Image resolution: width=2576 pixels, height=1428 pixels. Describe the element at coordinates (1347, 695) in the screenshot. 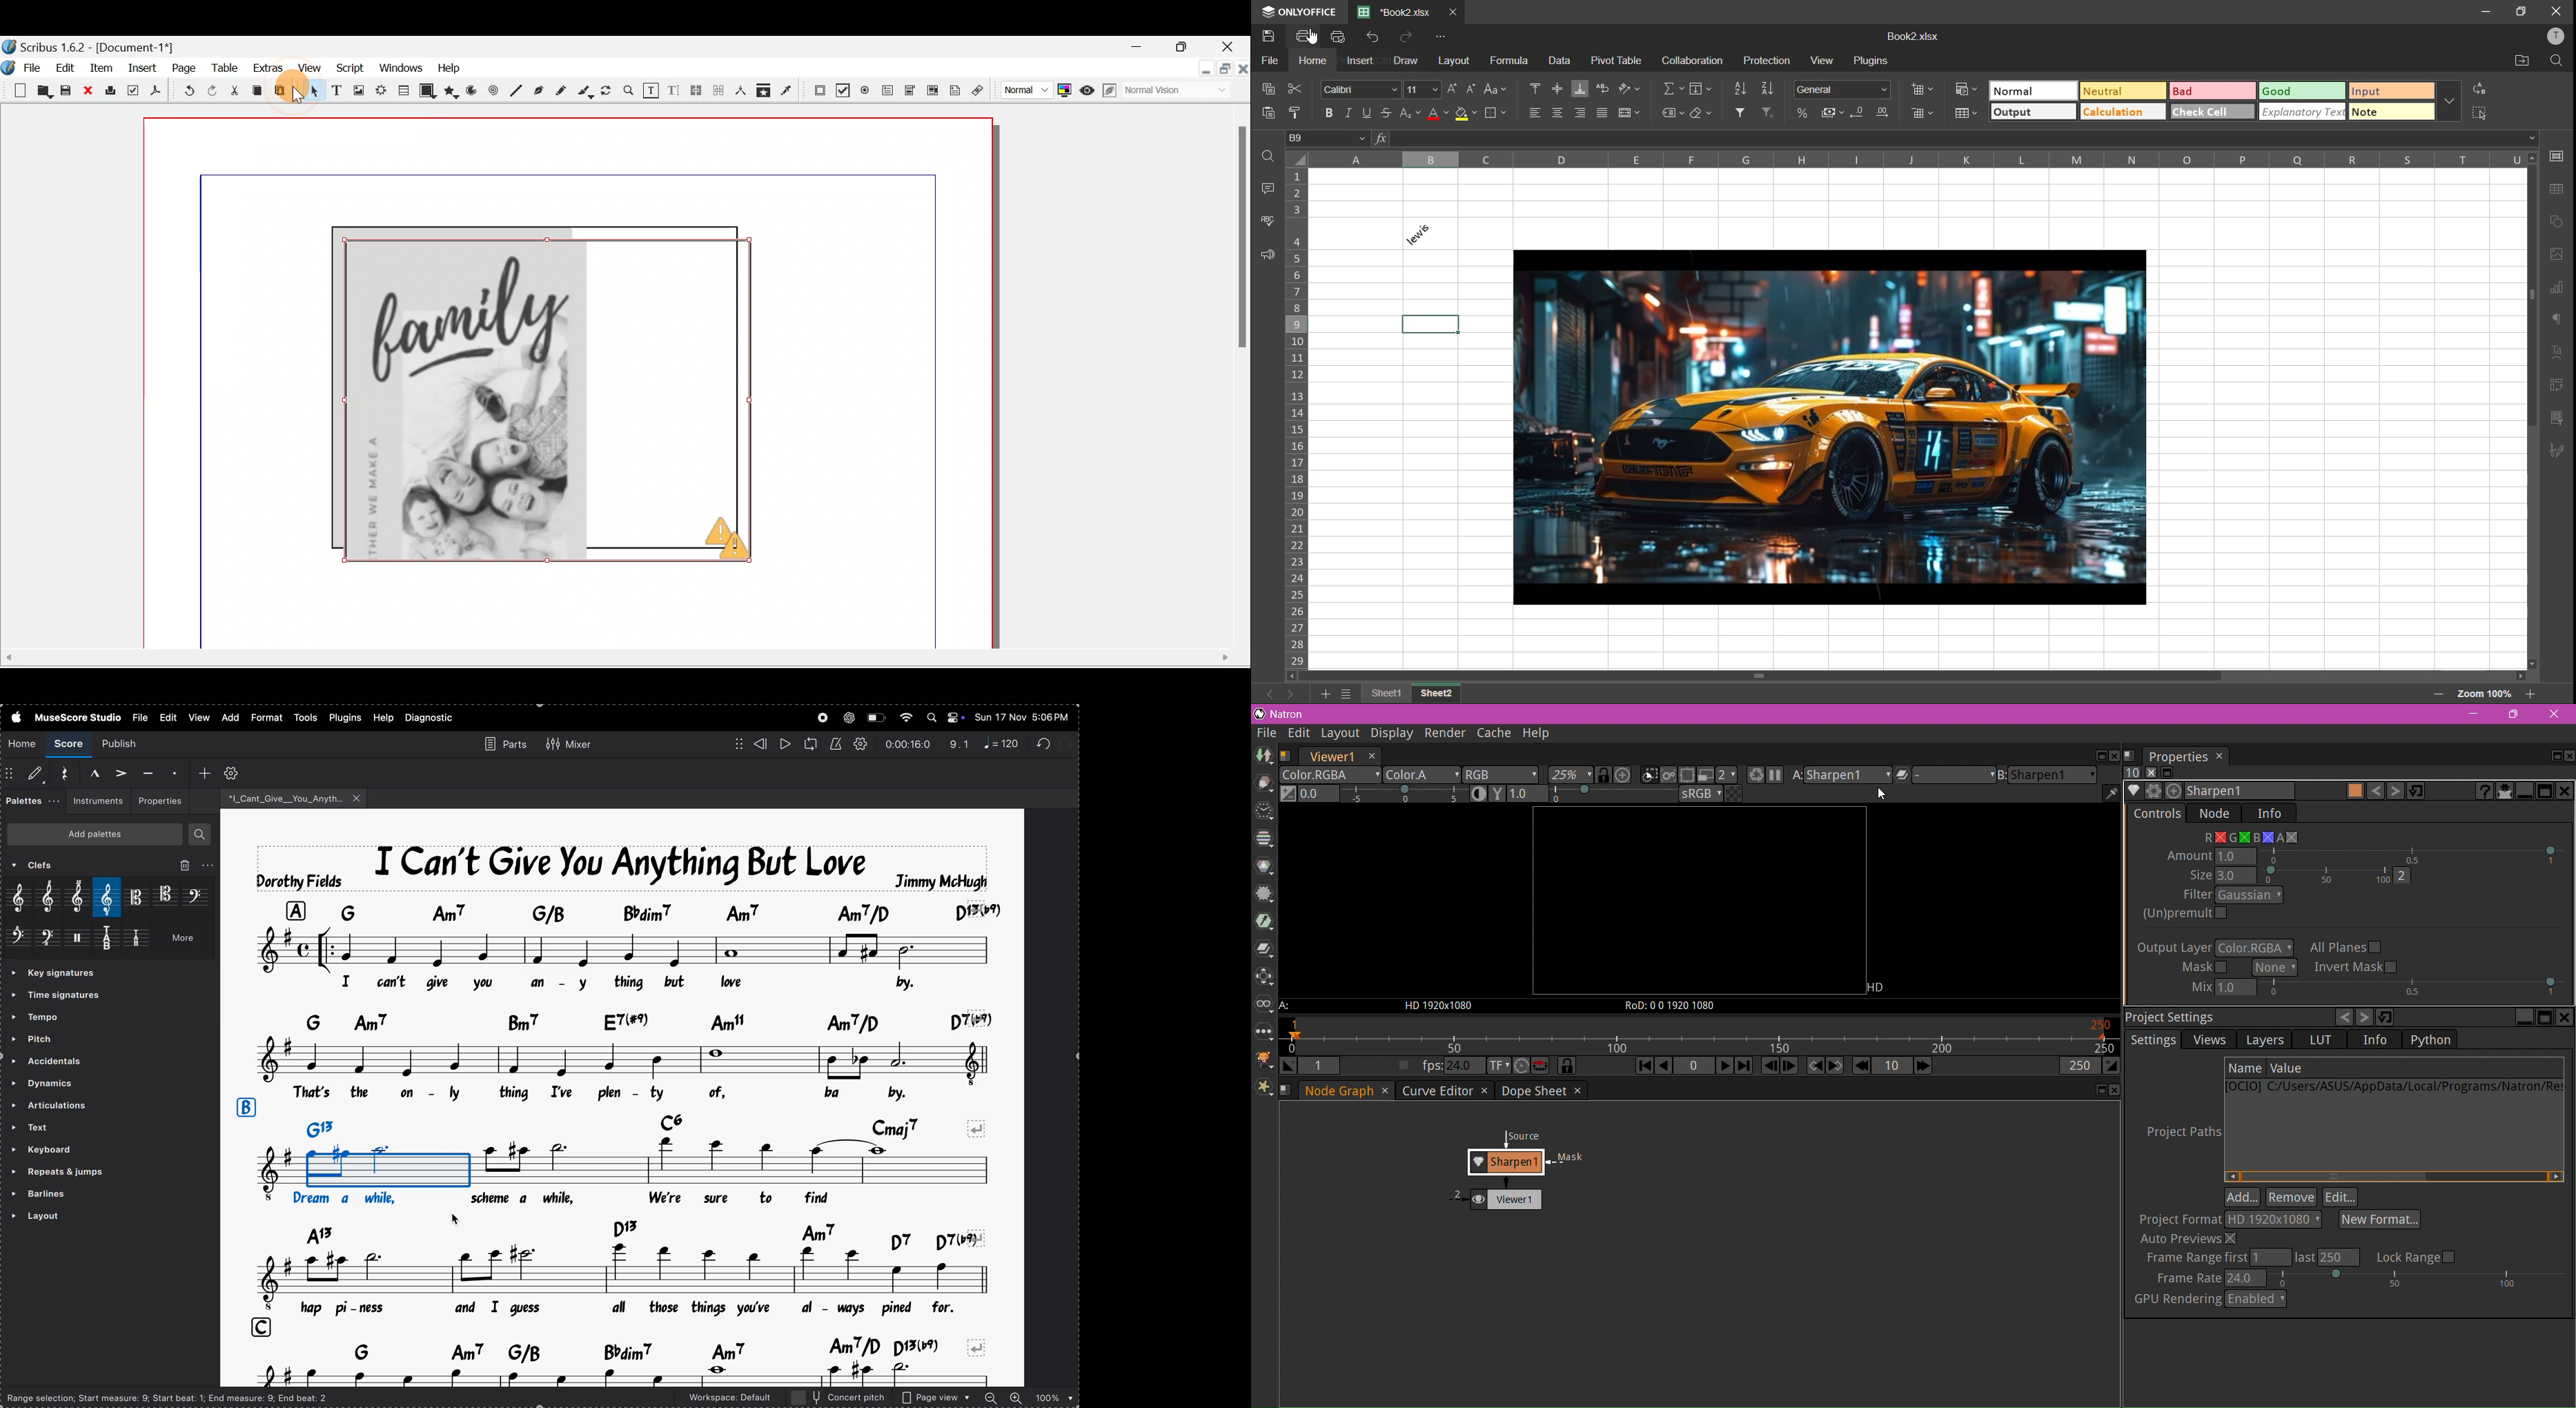

I see `sheet list` at that location.